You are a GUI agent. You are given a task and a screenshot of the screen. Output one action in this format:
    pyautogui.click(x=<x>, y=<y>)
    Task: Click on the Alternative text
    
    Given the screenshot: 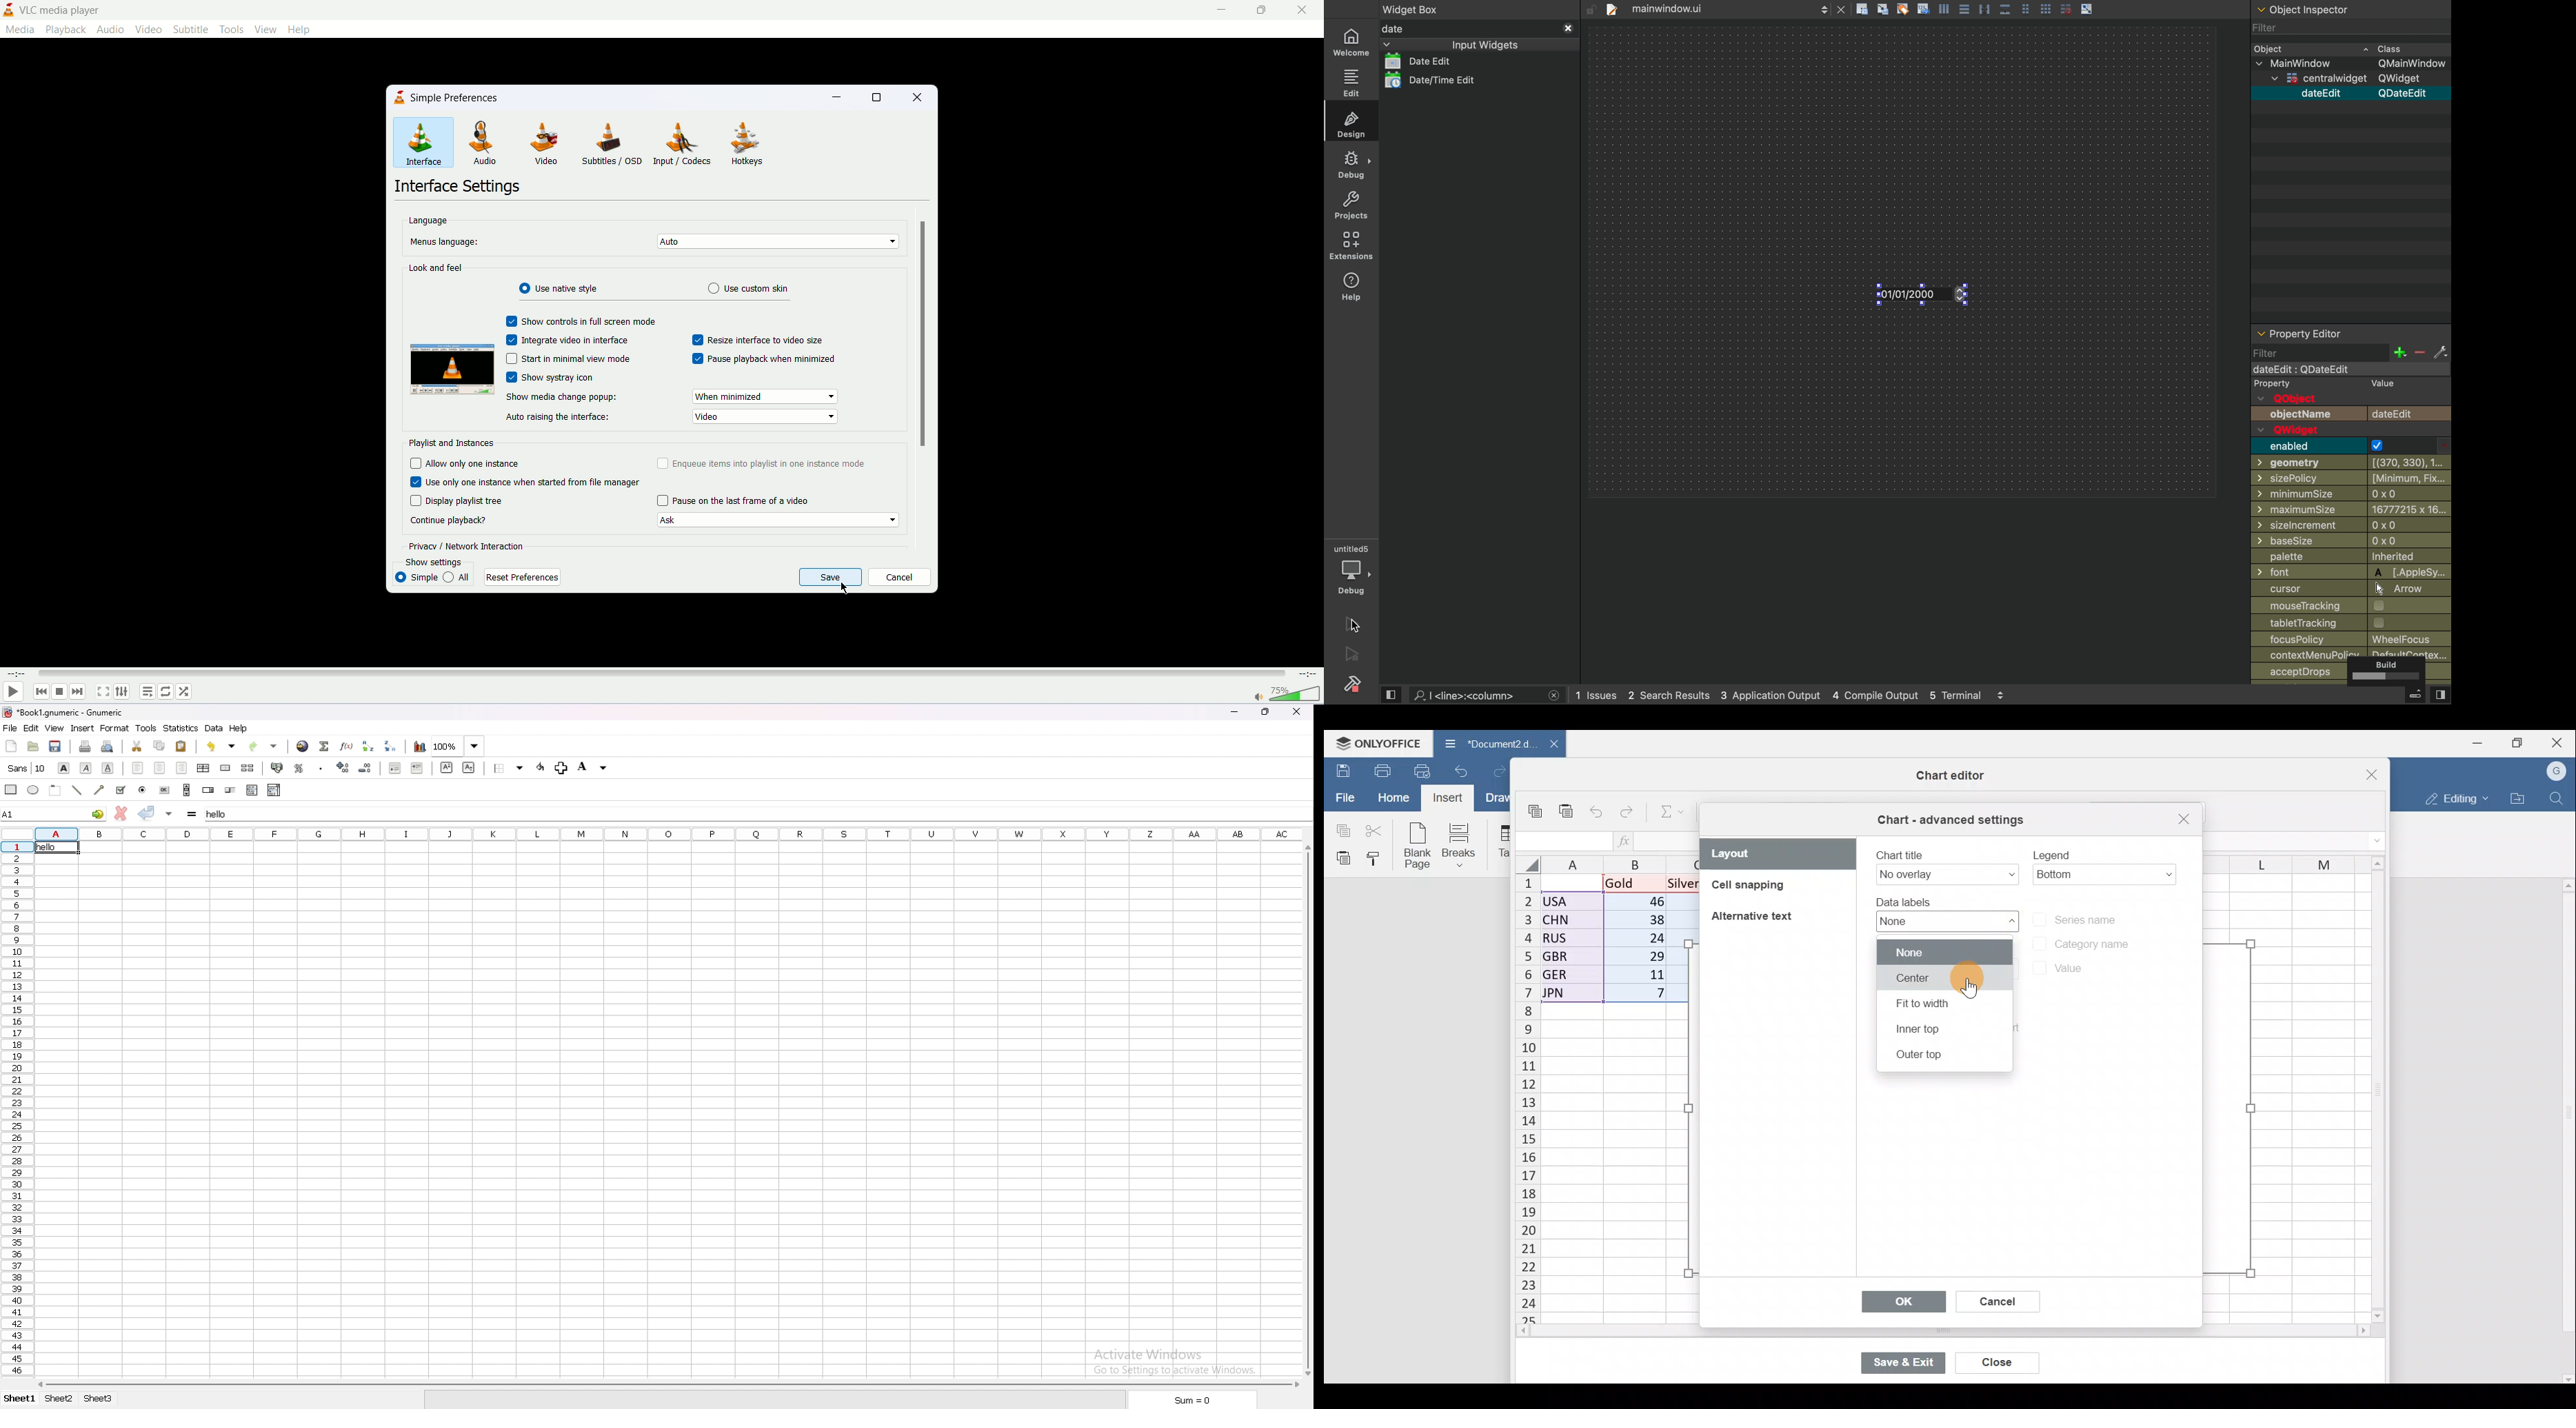 What is the action you would take?
    pyautogui.click(x=1755, y=915)
    